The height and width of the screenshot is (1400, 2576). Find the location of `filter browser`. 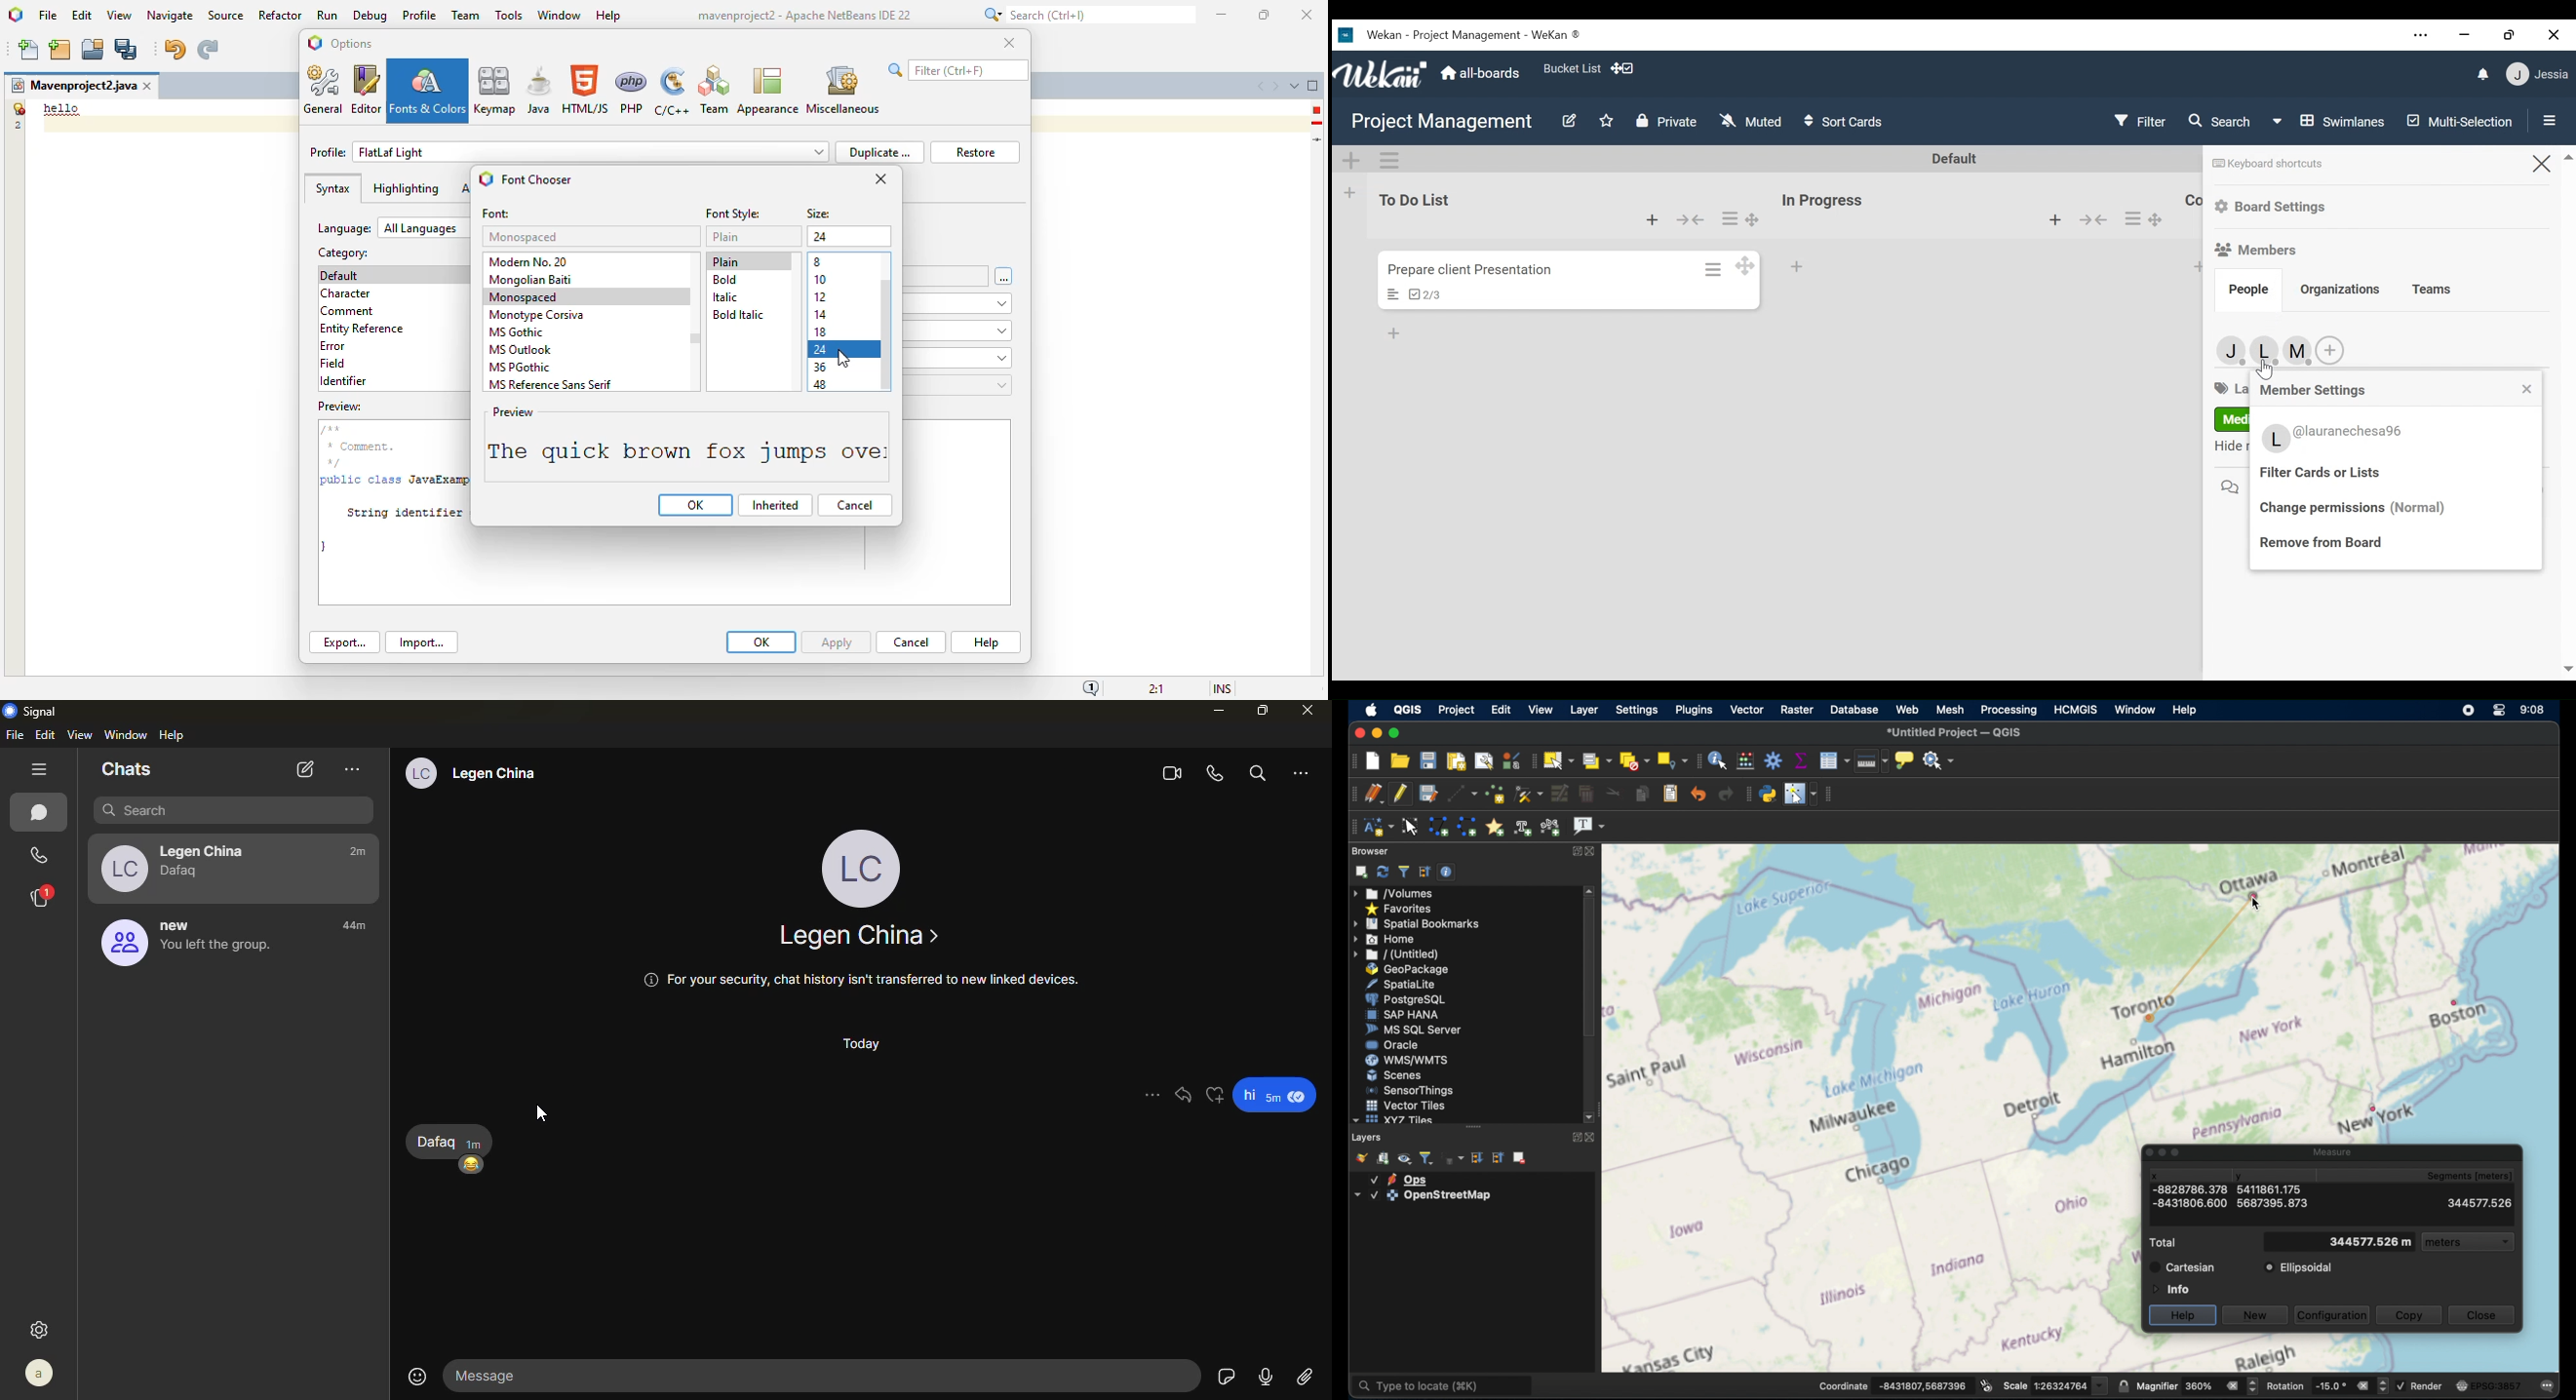

filter browser is located at coordinates (1403, 871).